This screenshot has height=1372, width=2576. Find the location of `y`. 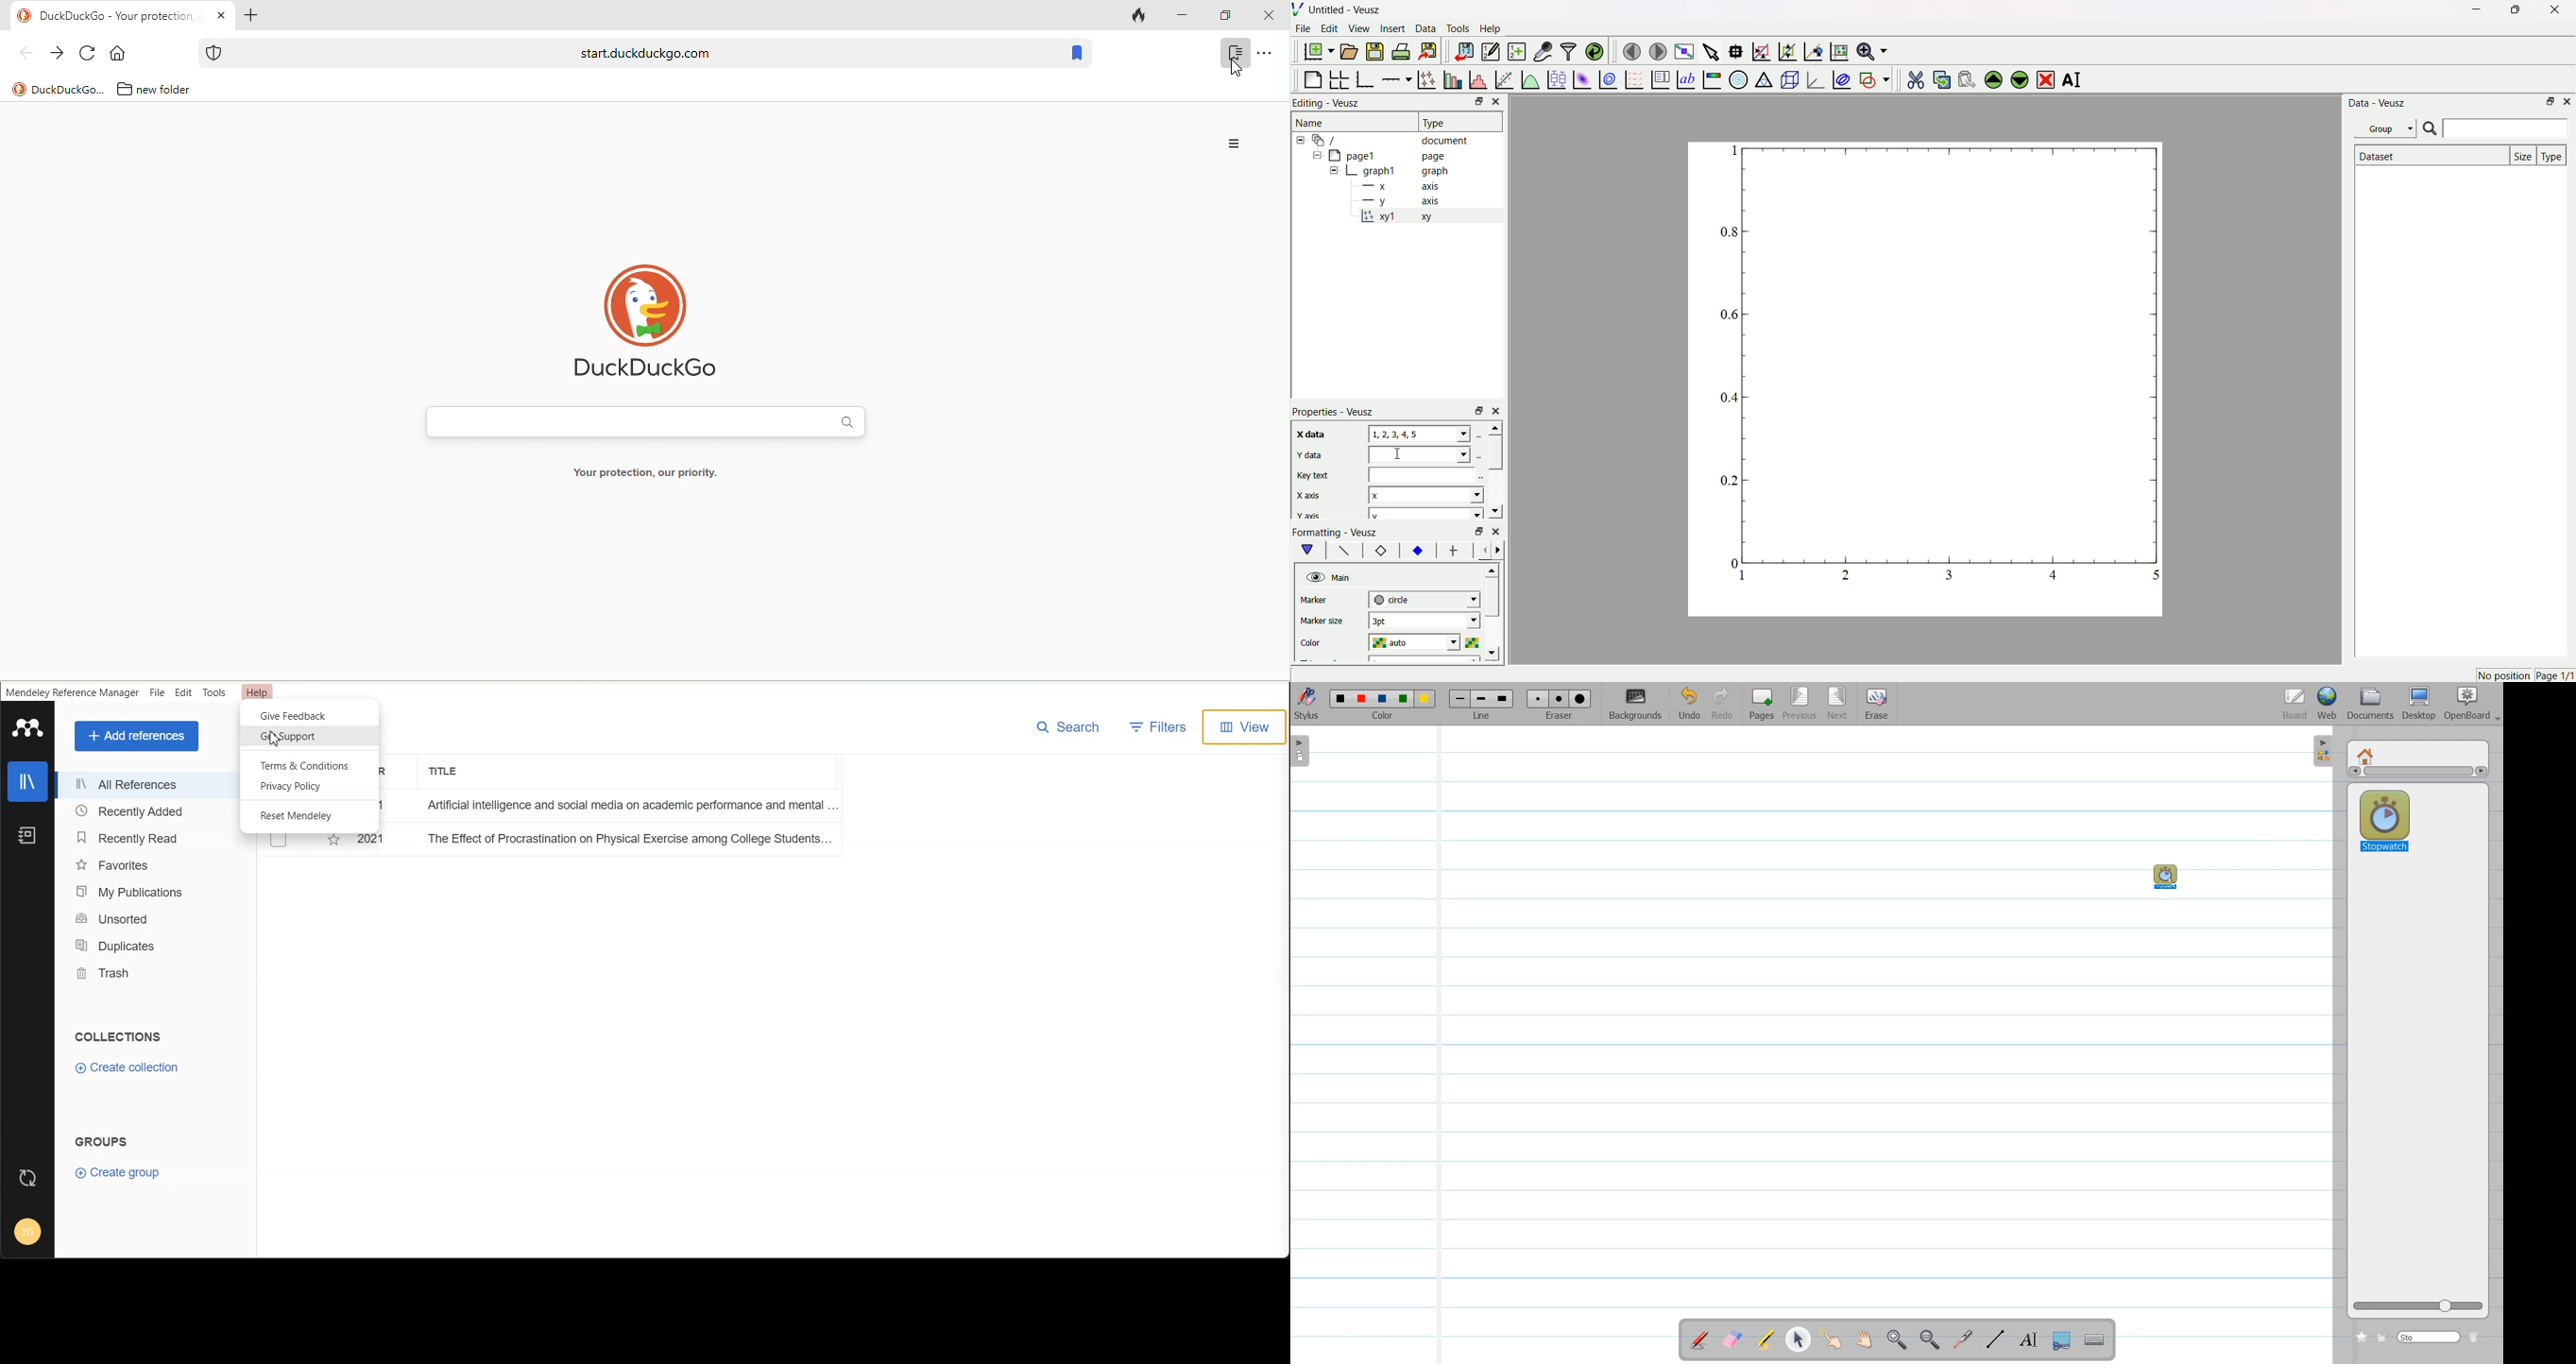

y is located at coordinates (1423, 514).